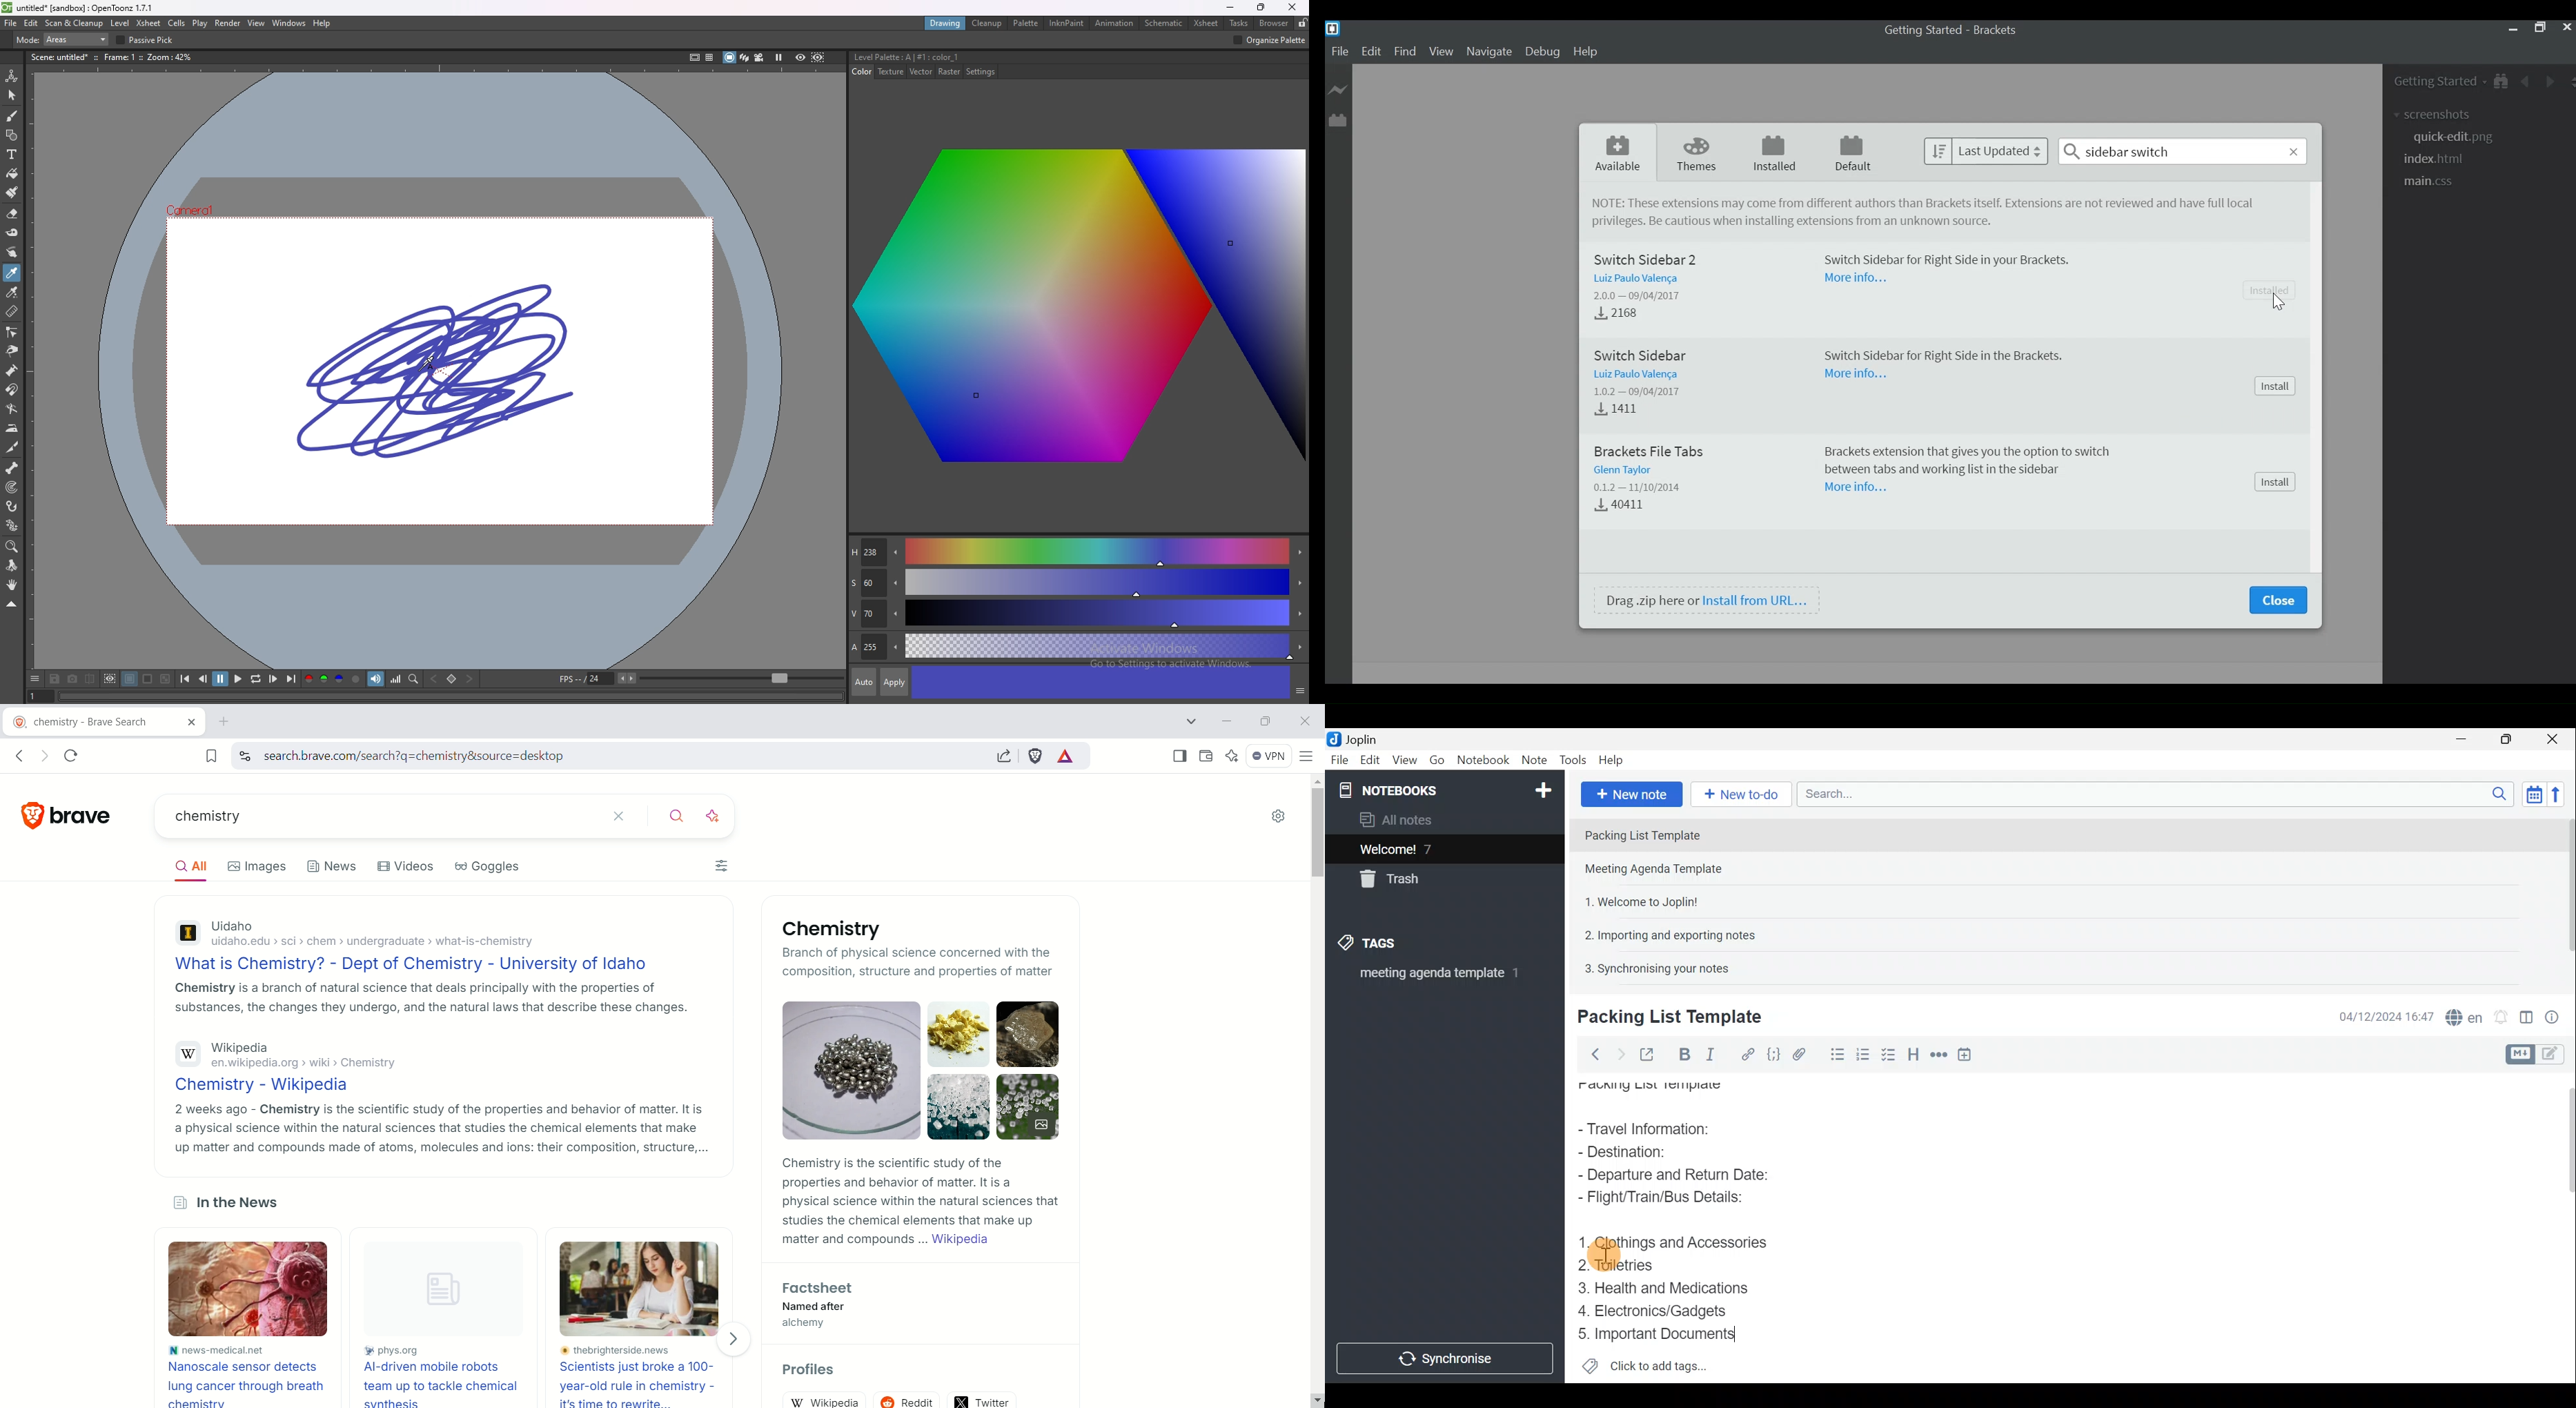 This screenshot has width=2576, height=1428. Describe the element at coordinates (1969, 1054) in the screenshot. I see `Insert time` at that location.